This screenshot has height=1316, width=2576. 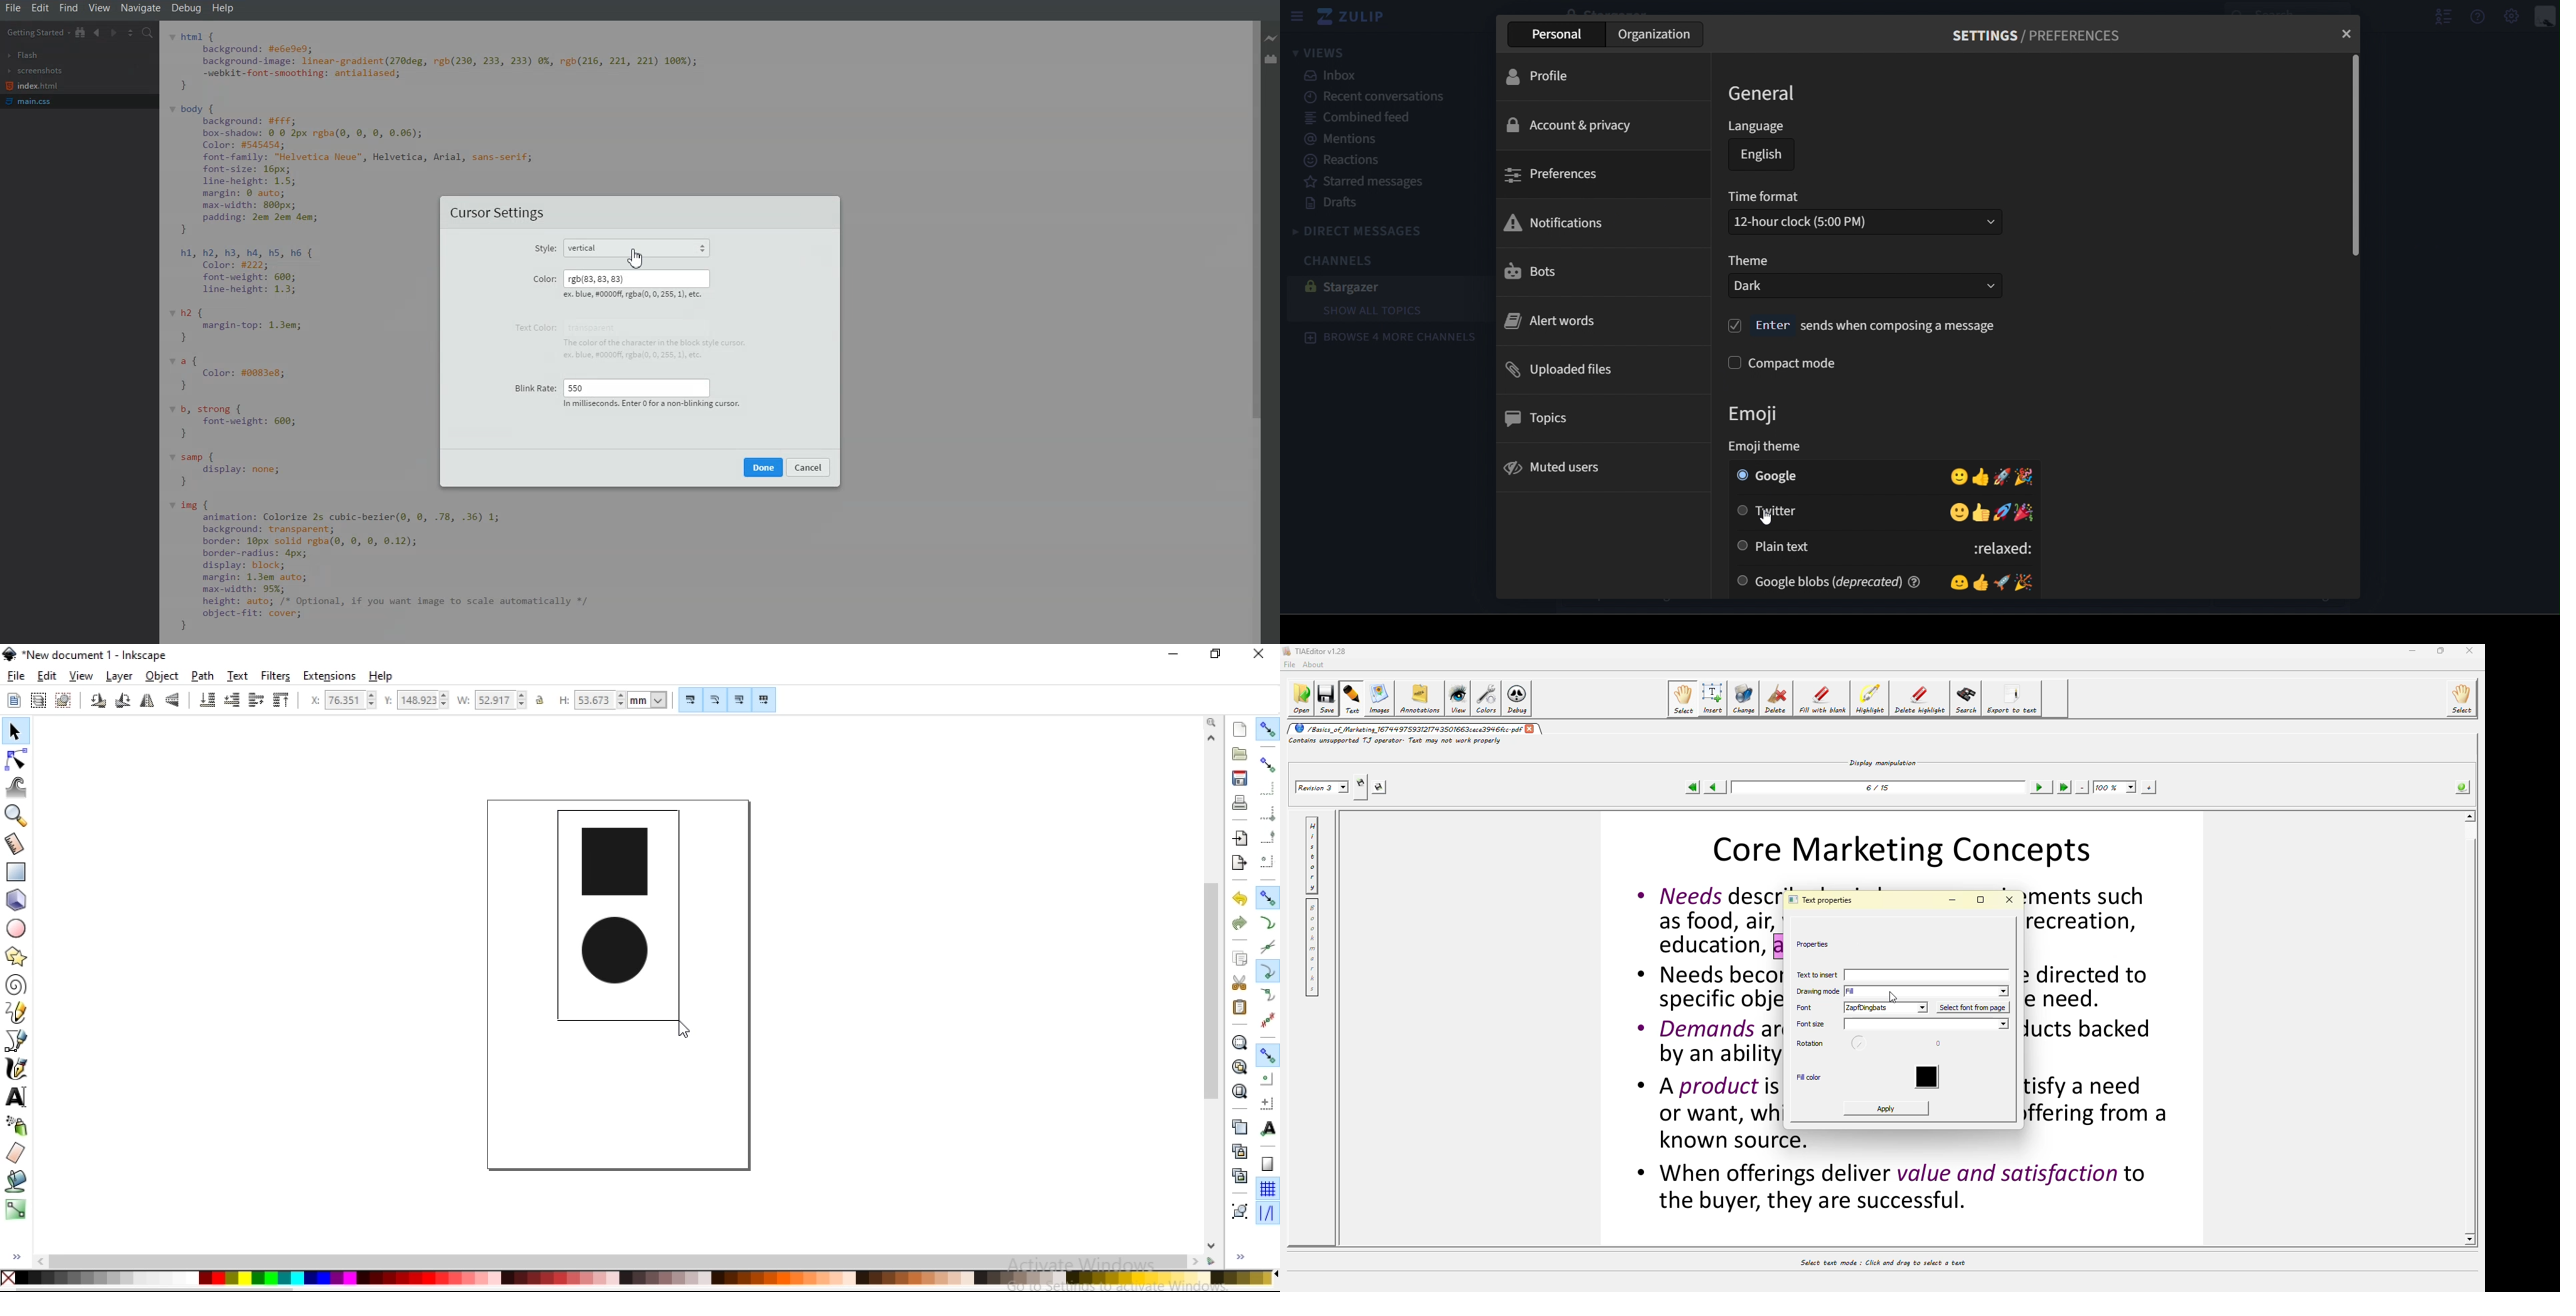 What do you see at coordinates (1886, 513) in the screenshot?
I see `twitter` at bounding box center [1886, 513].